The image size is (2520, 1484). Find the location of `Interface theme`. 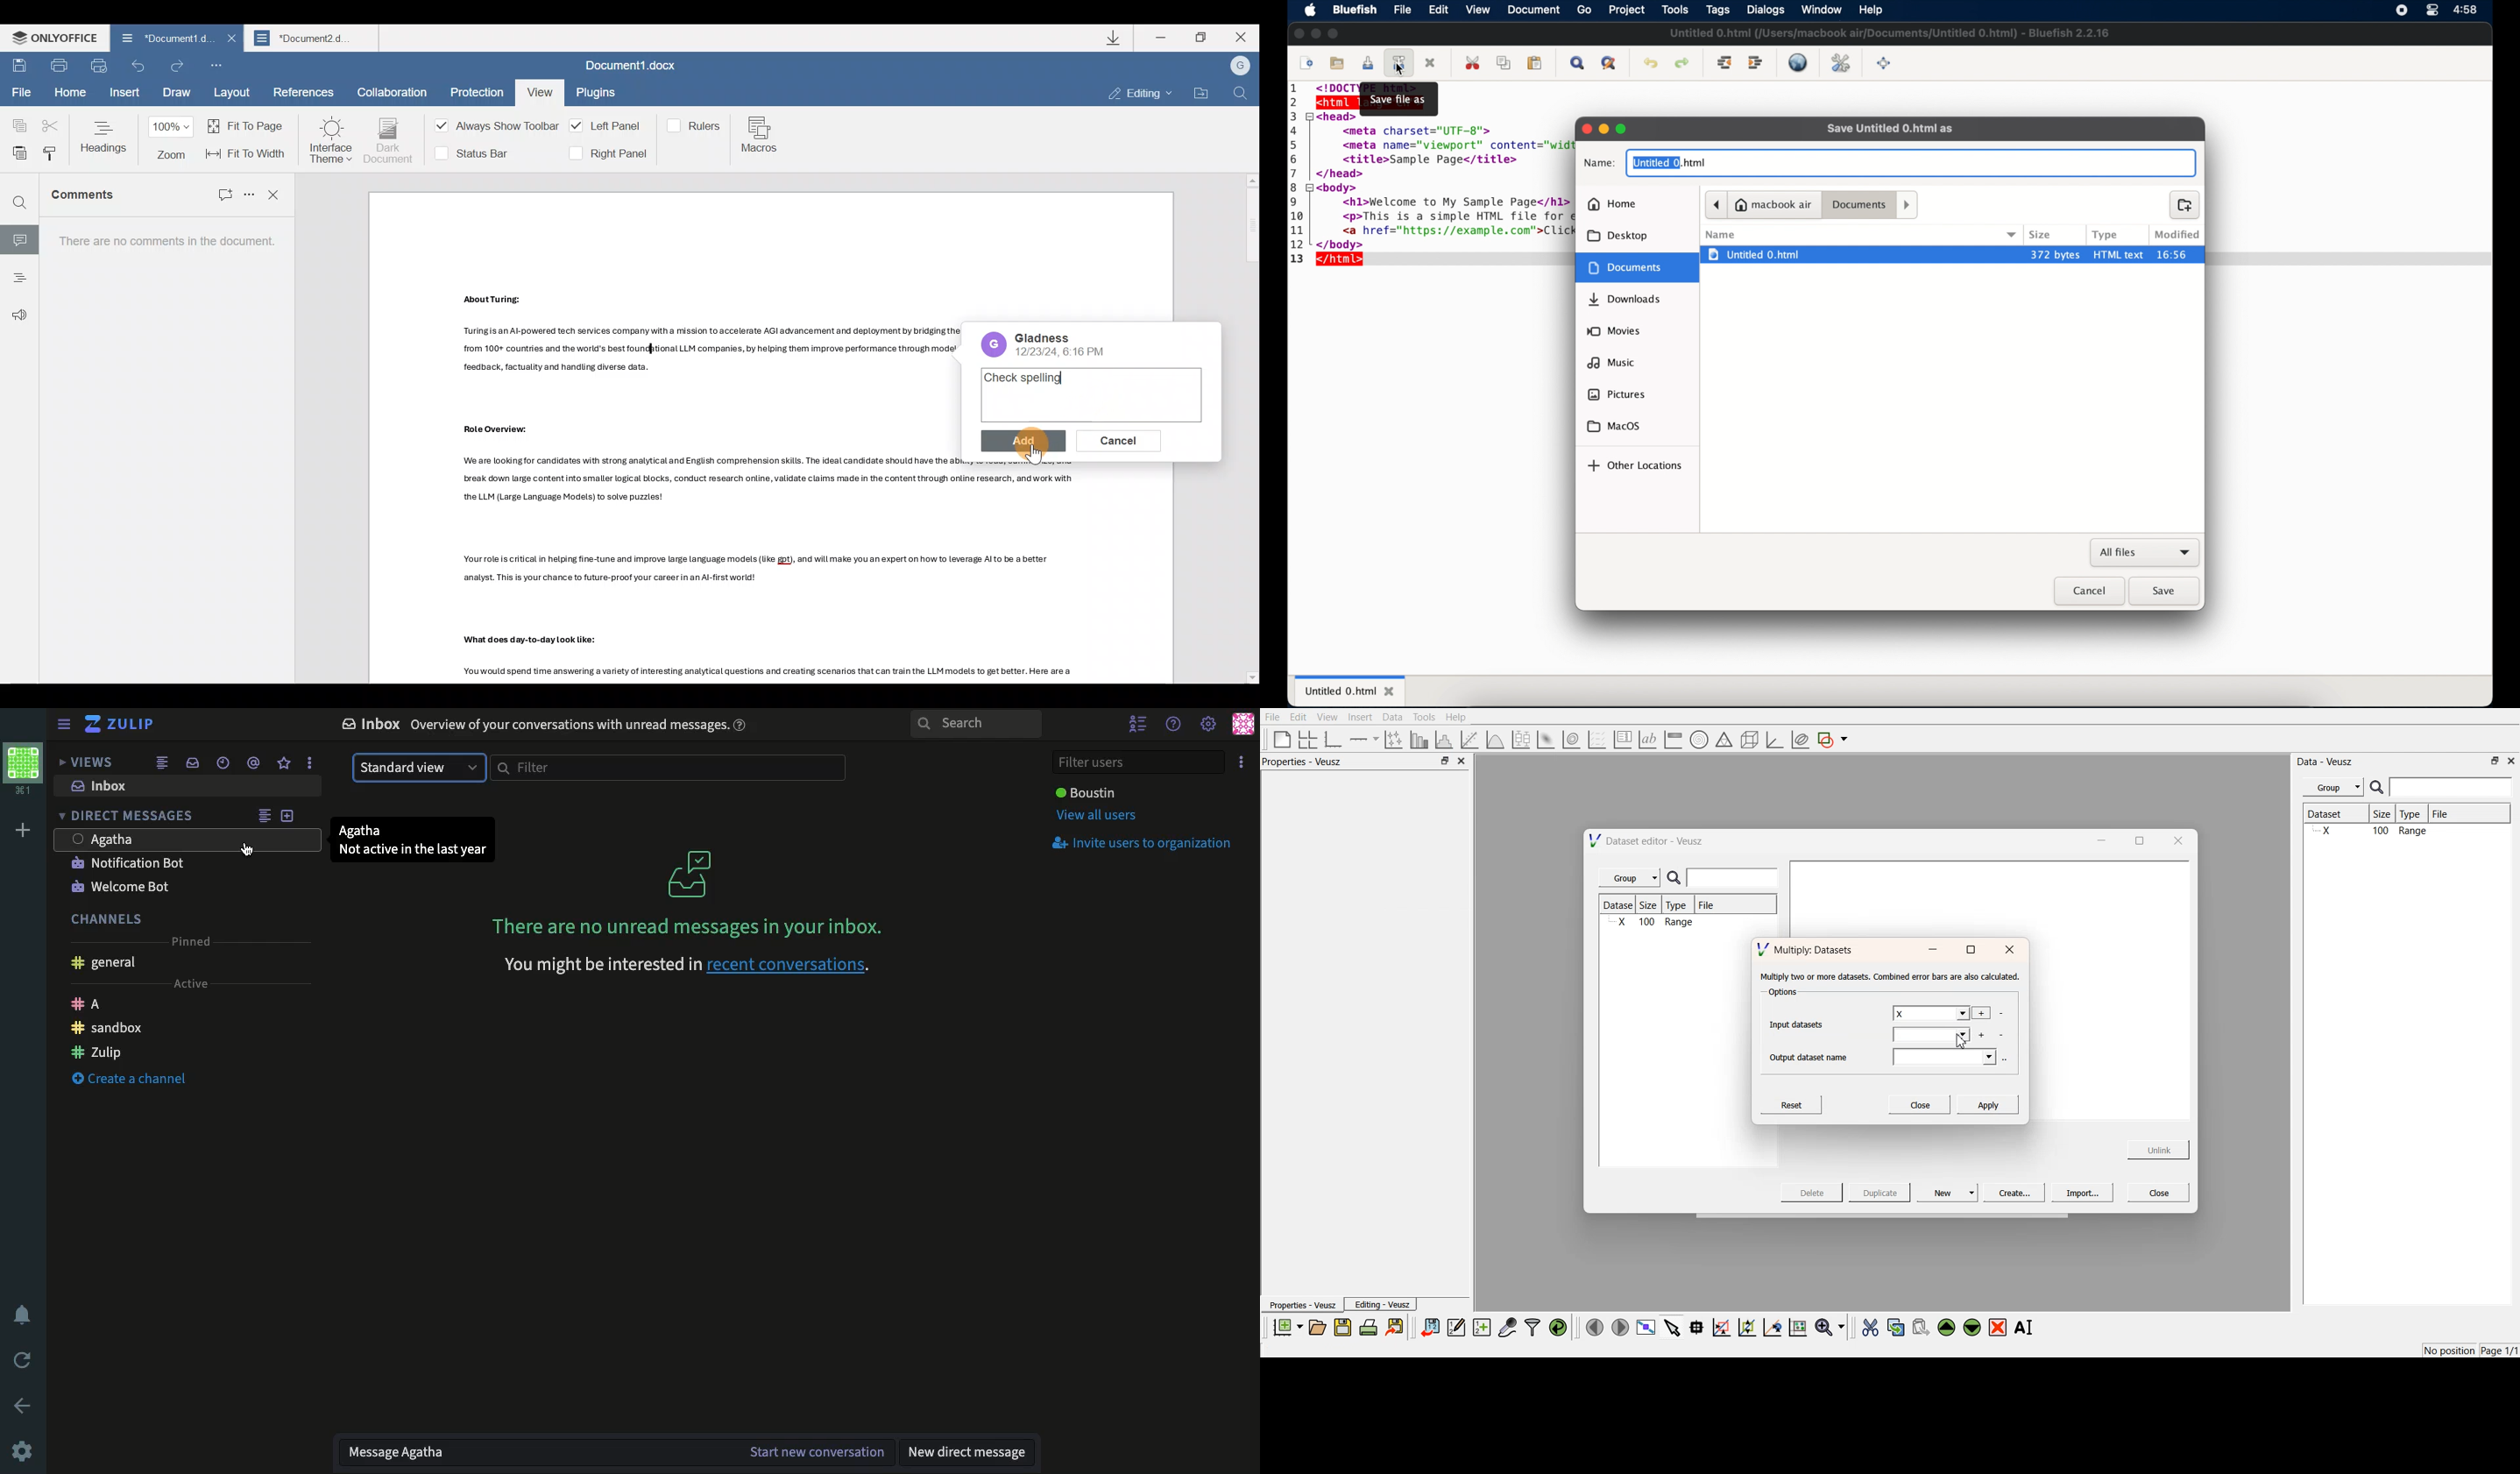

Interface theme is located at coordinates (331, 140).